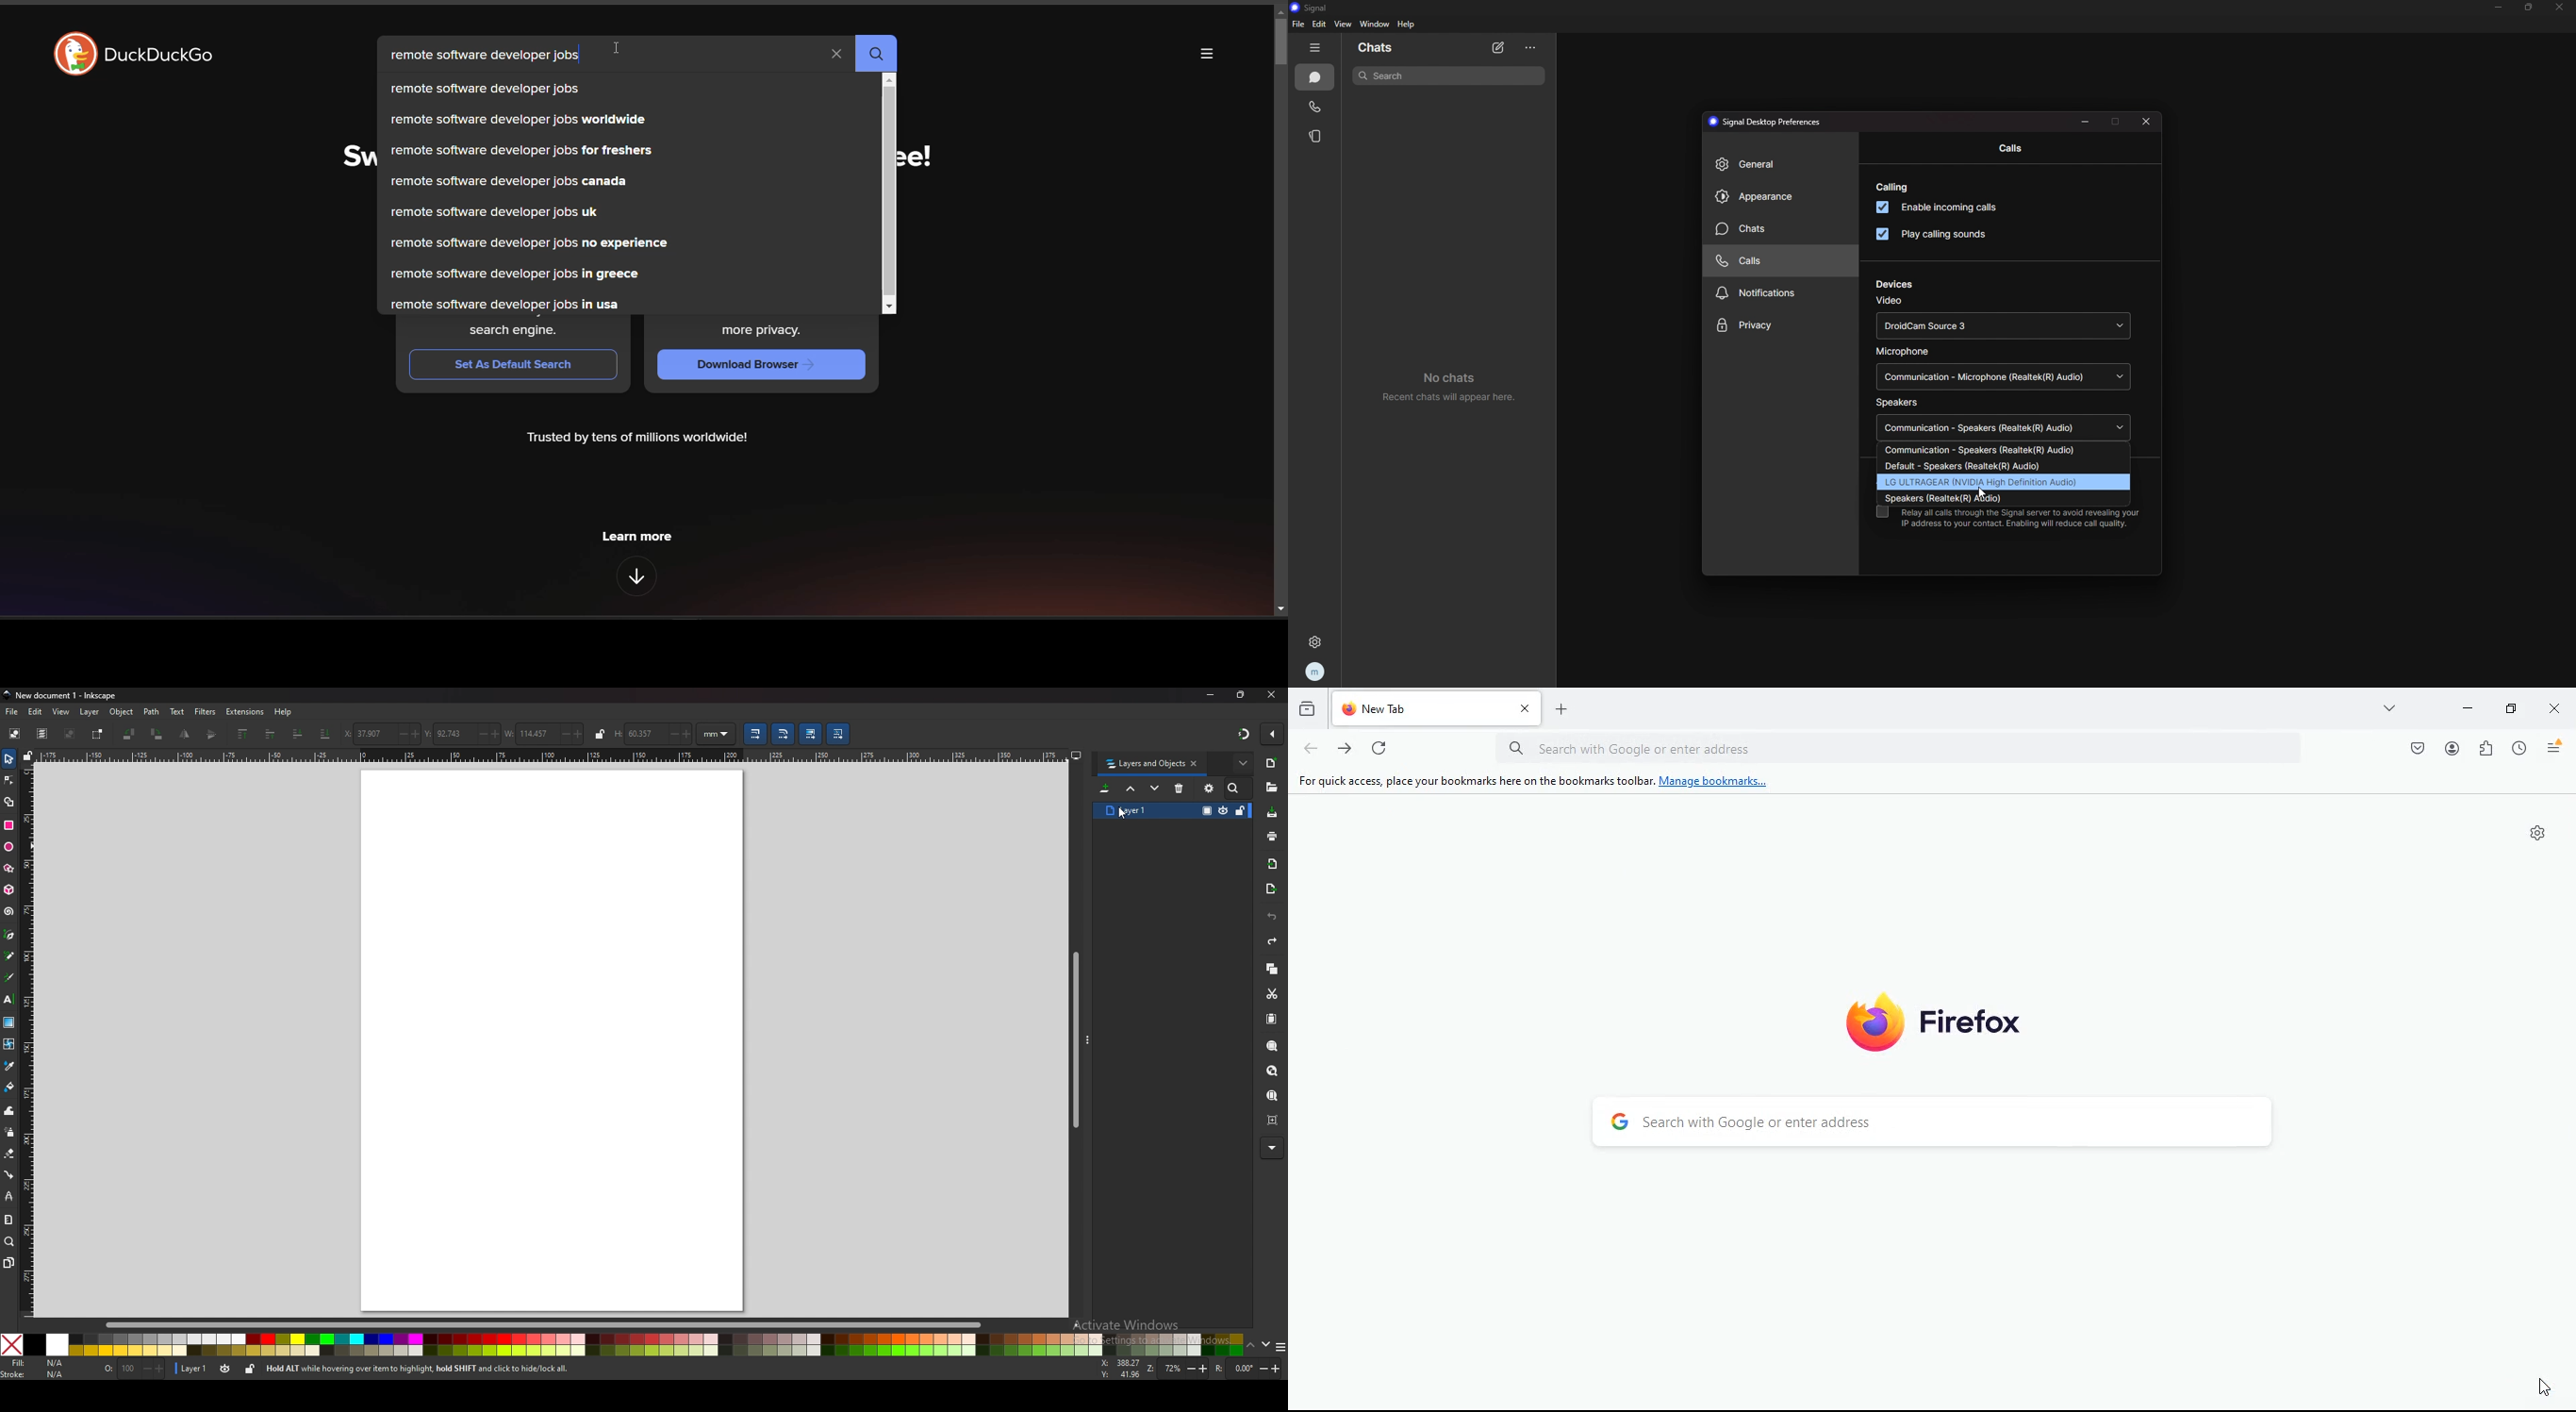 This screenshot has width=2576, height=1428. Describe the element at coordinates (2023, 520) in the screenshot. I see `Relay all calls through the Signal server to avoid revealing yourIP address to your contact. Enabling will reduce call quality.` at that location.